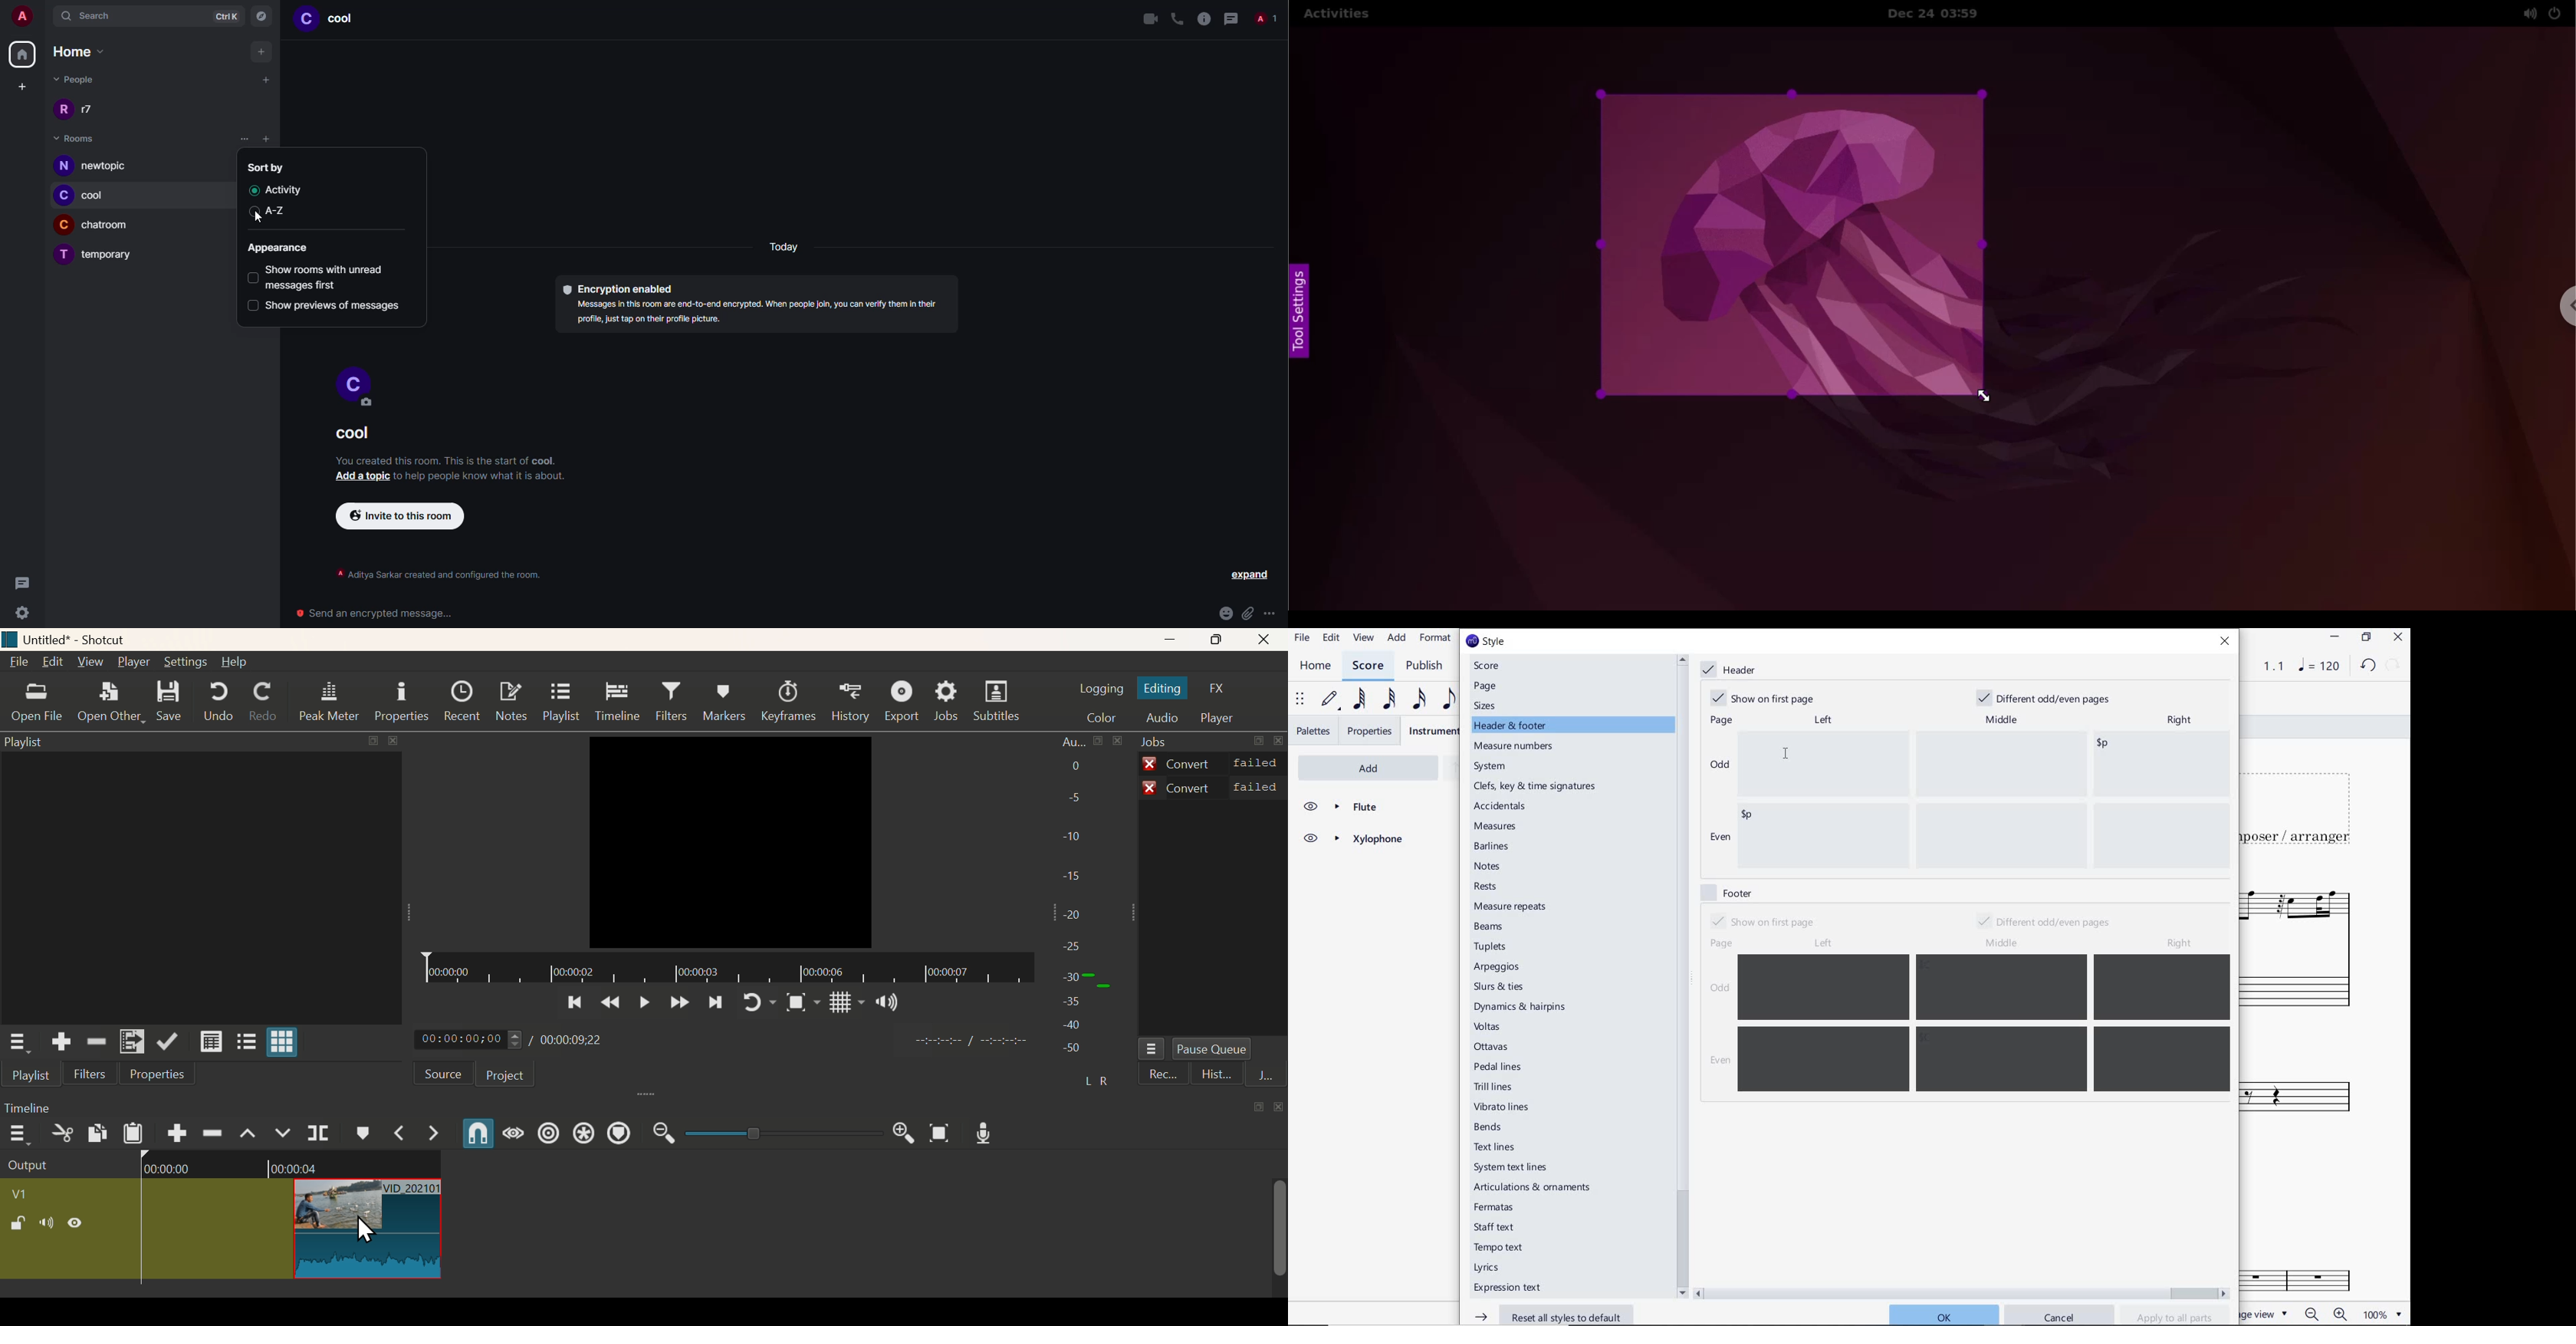  Describe the element at coordinates (75, 138) in the screenshot. I see `rooms` at that location.